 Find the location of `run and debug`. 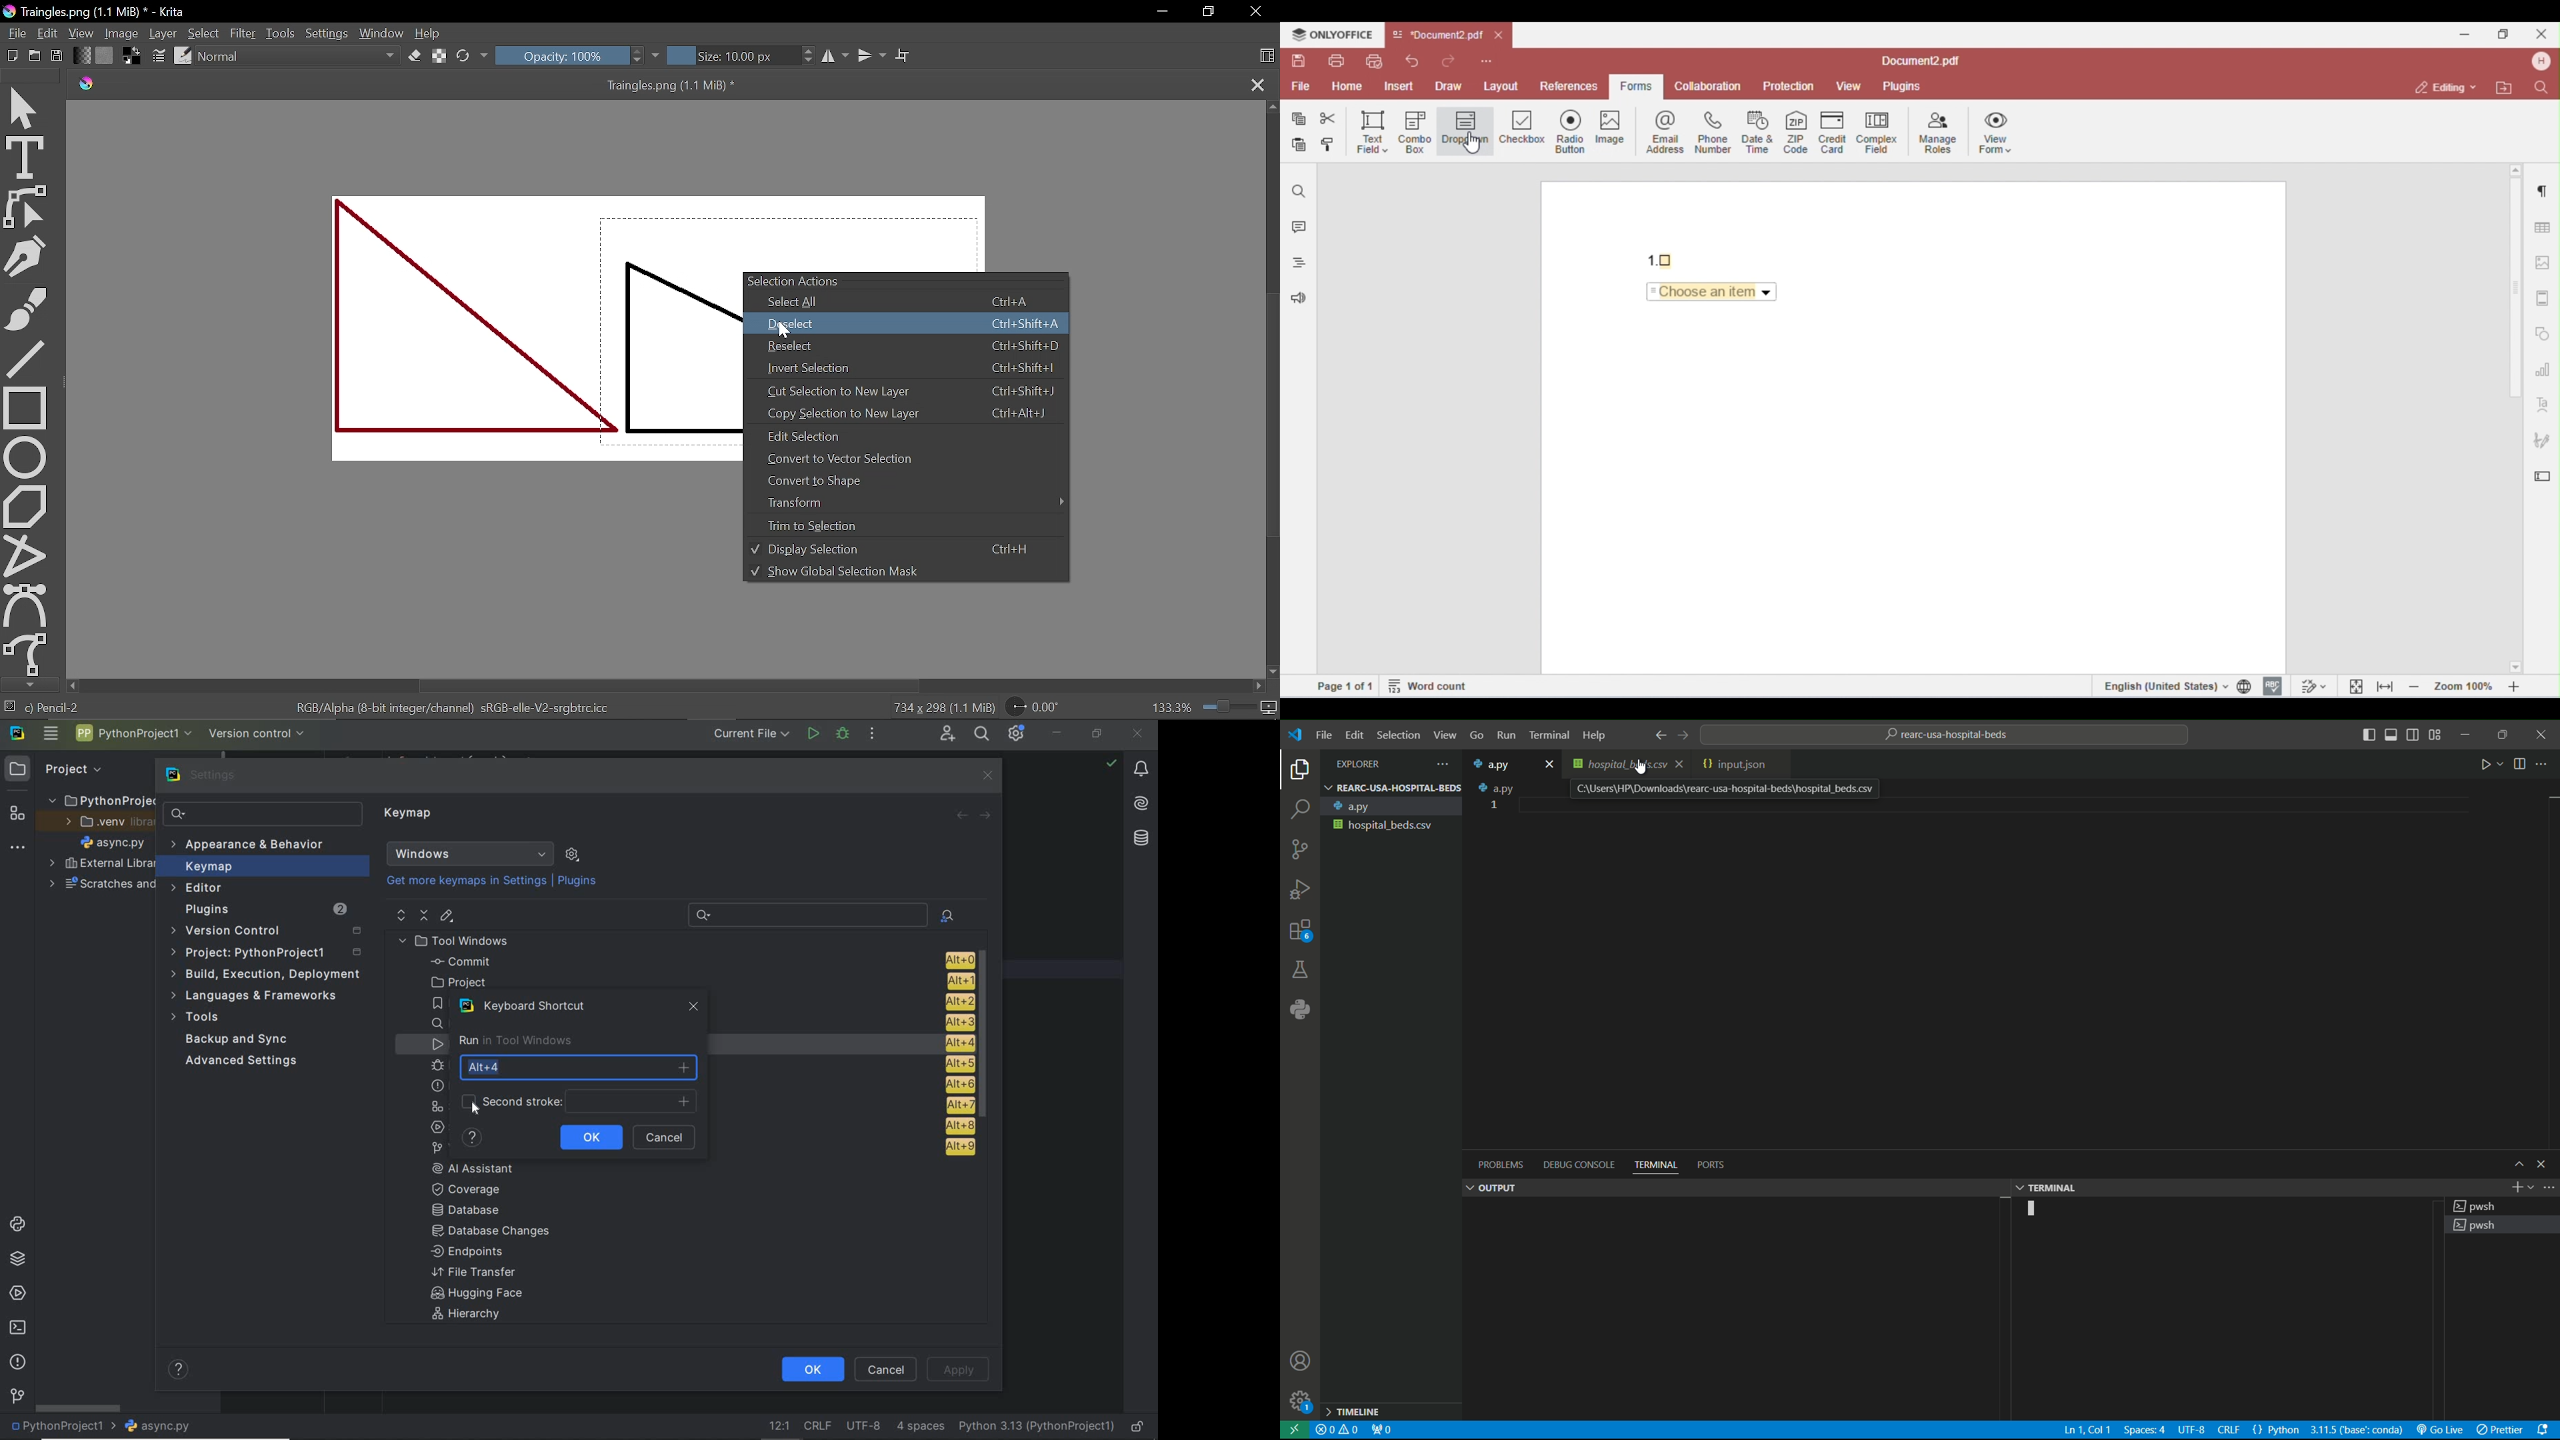

run and debug is located at coordinates (1300, 887).